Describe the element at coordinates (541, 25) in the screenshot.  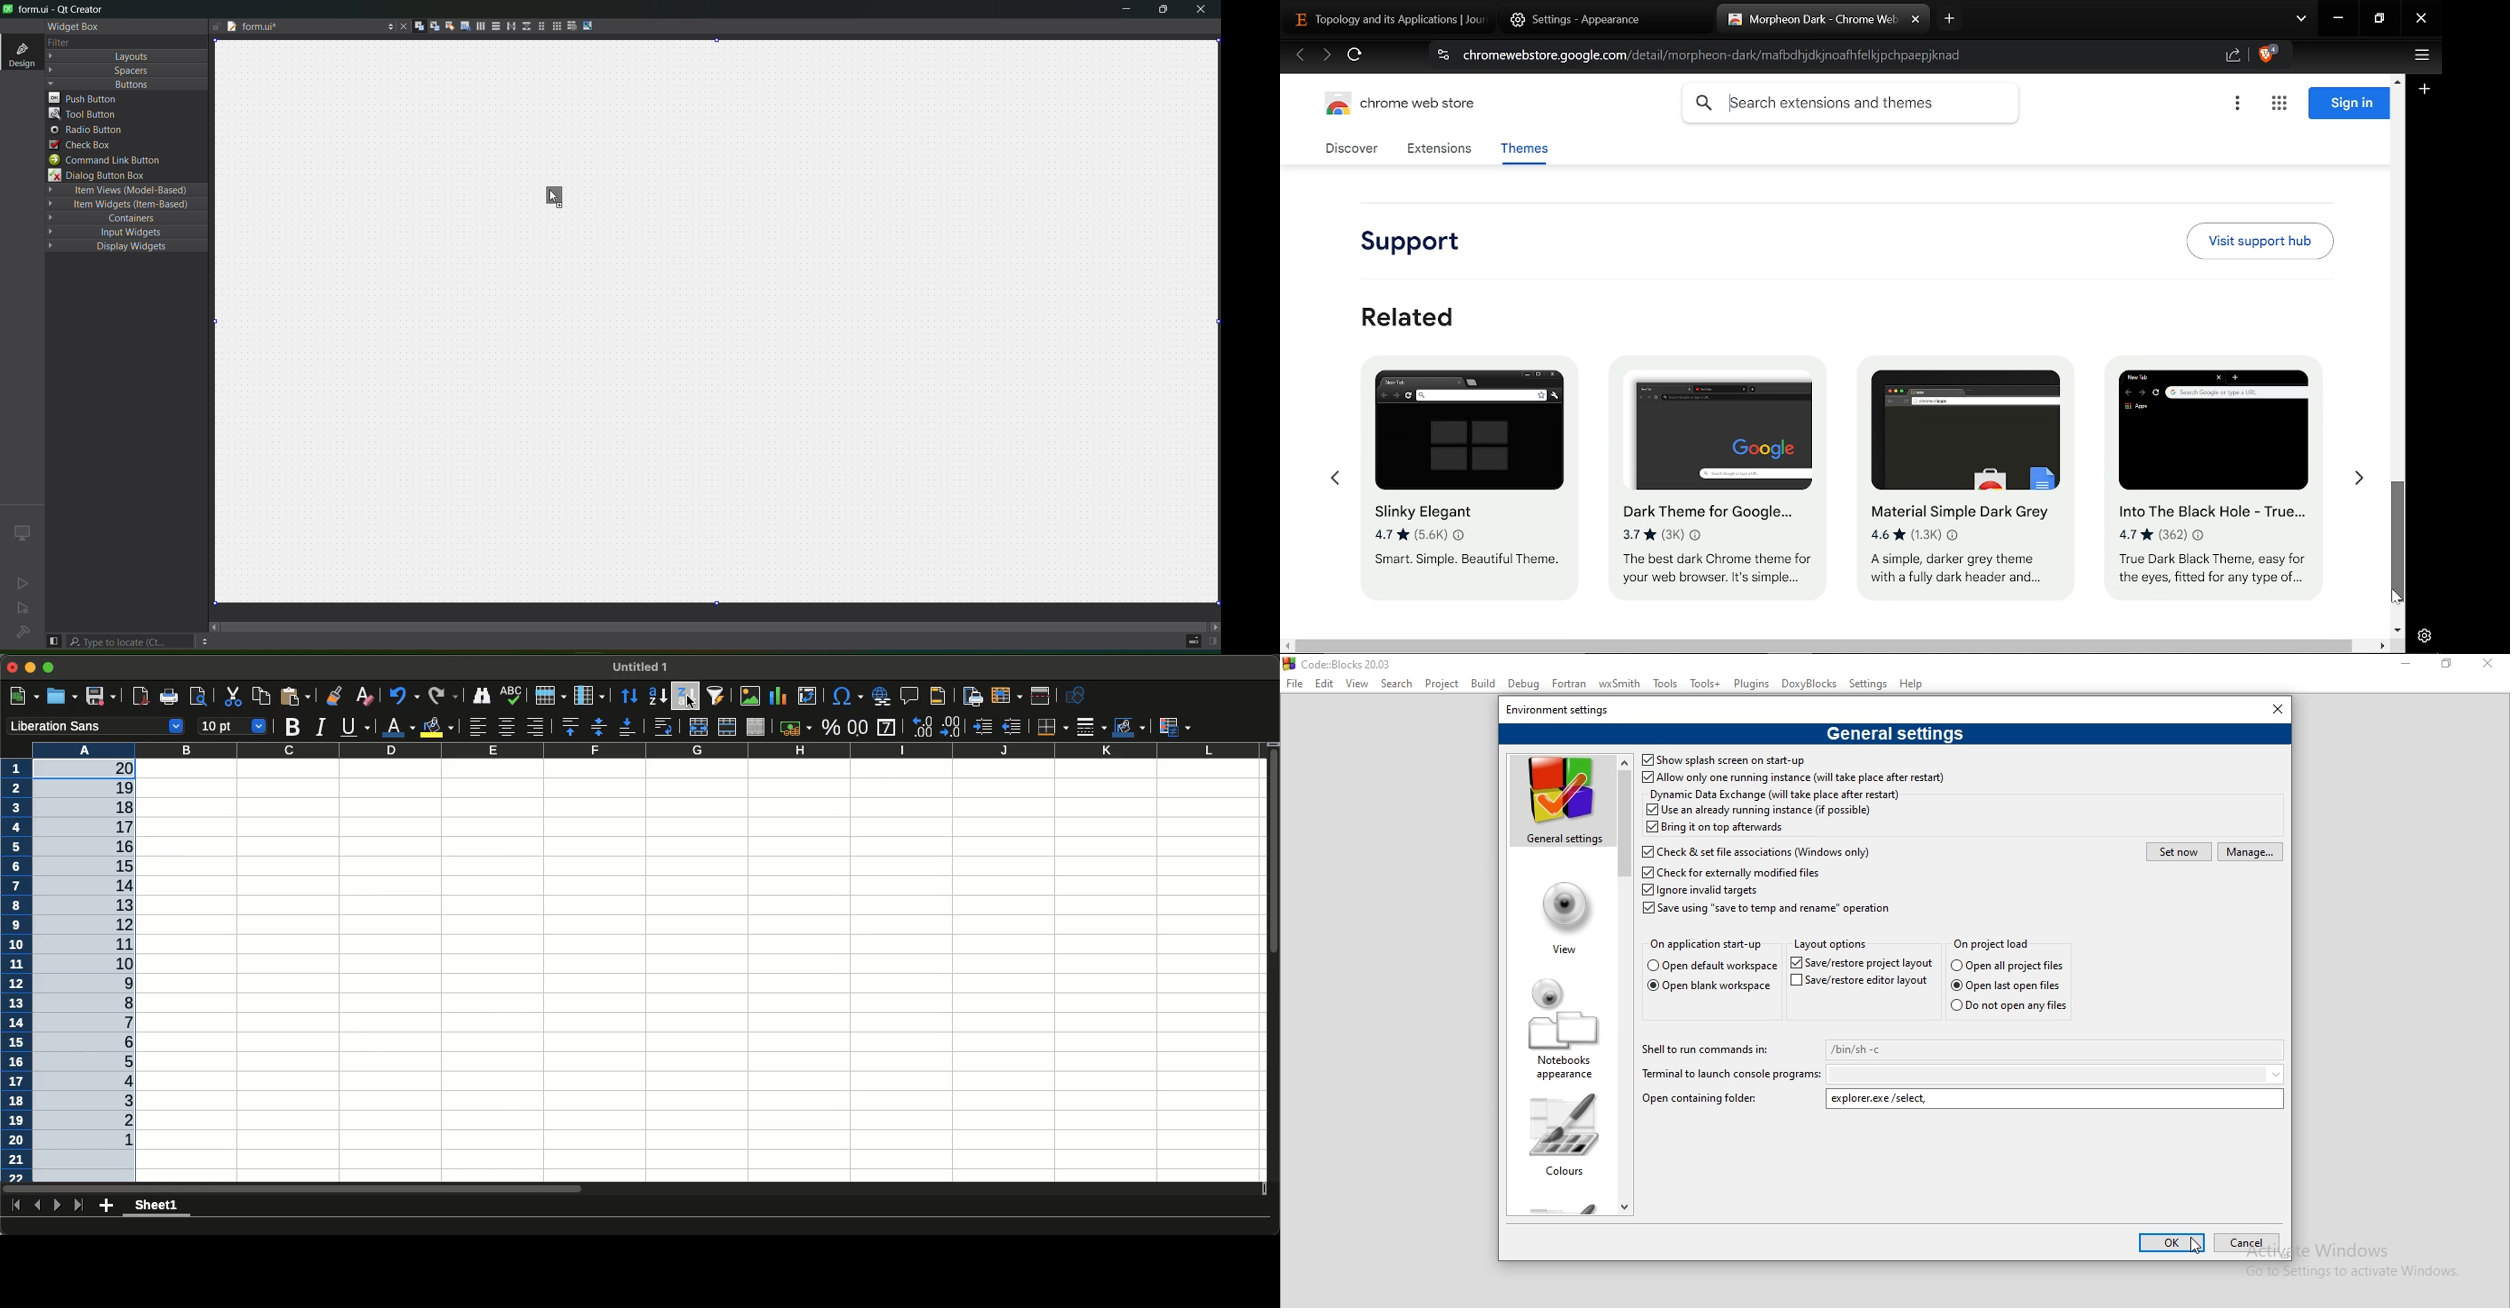
I see `layout in a form layout` at that location.